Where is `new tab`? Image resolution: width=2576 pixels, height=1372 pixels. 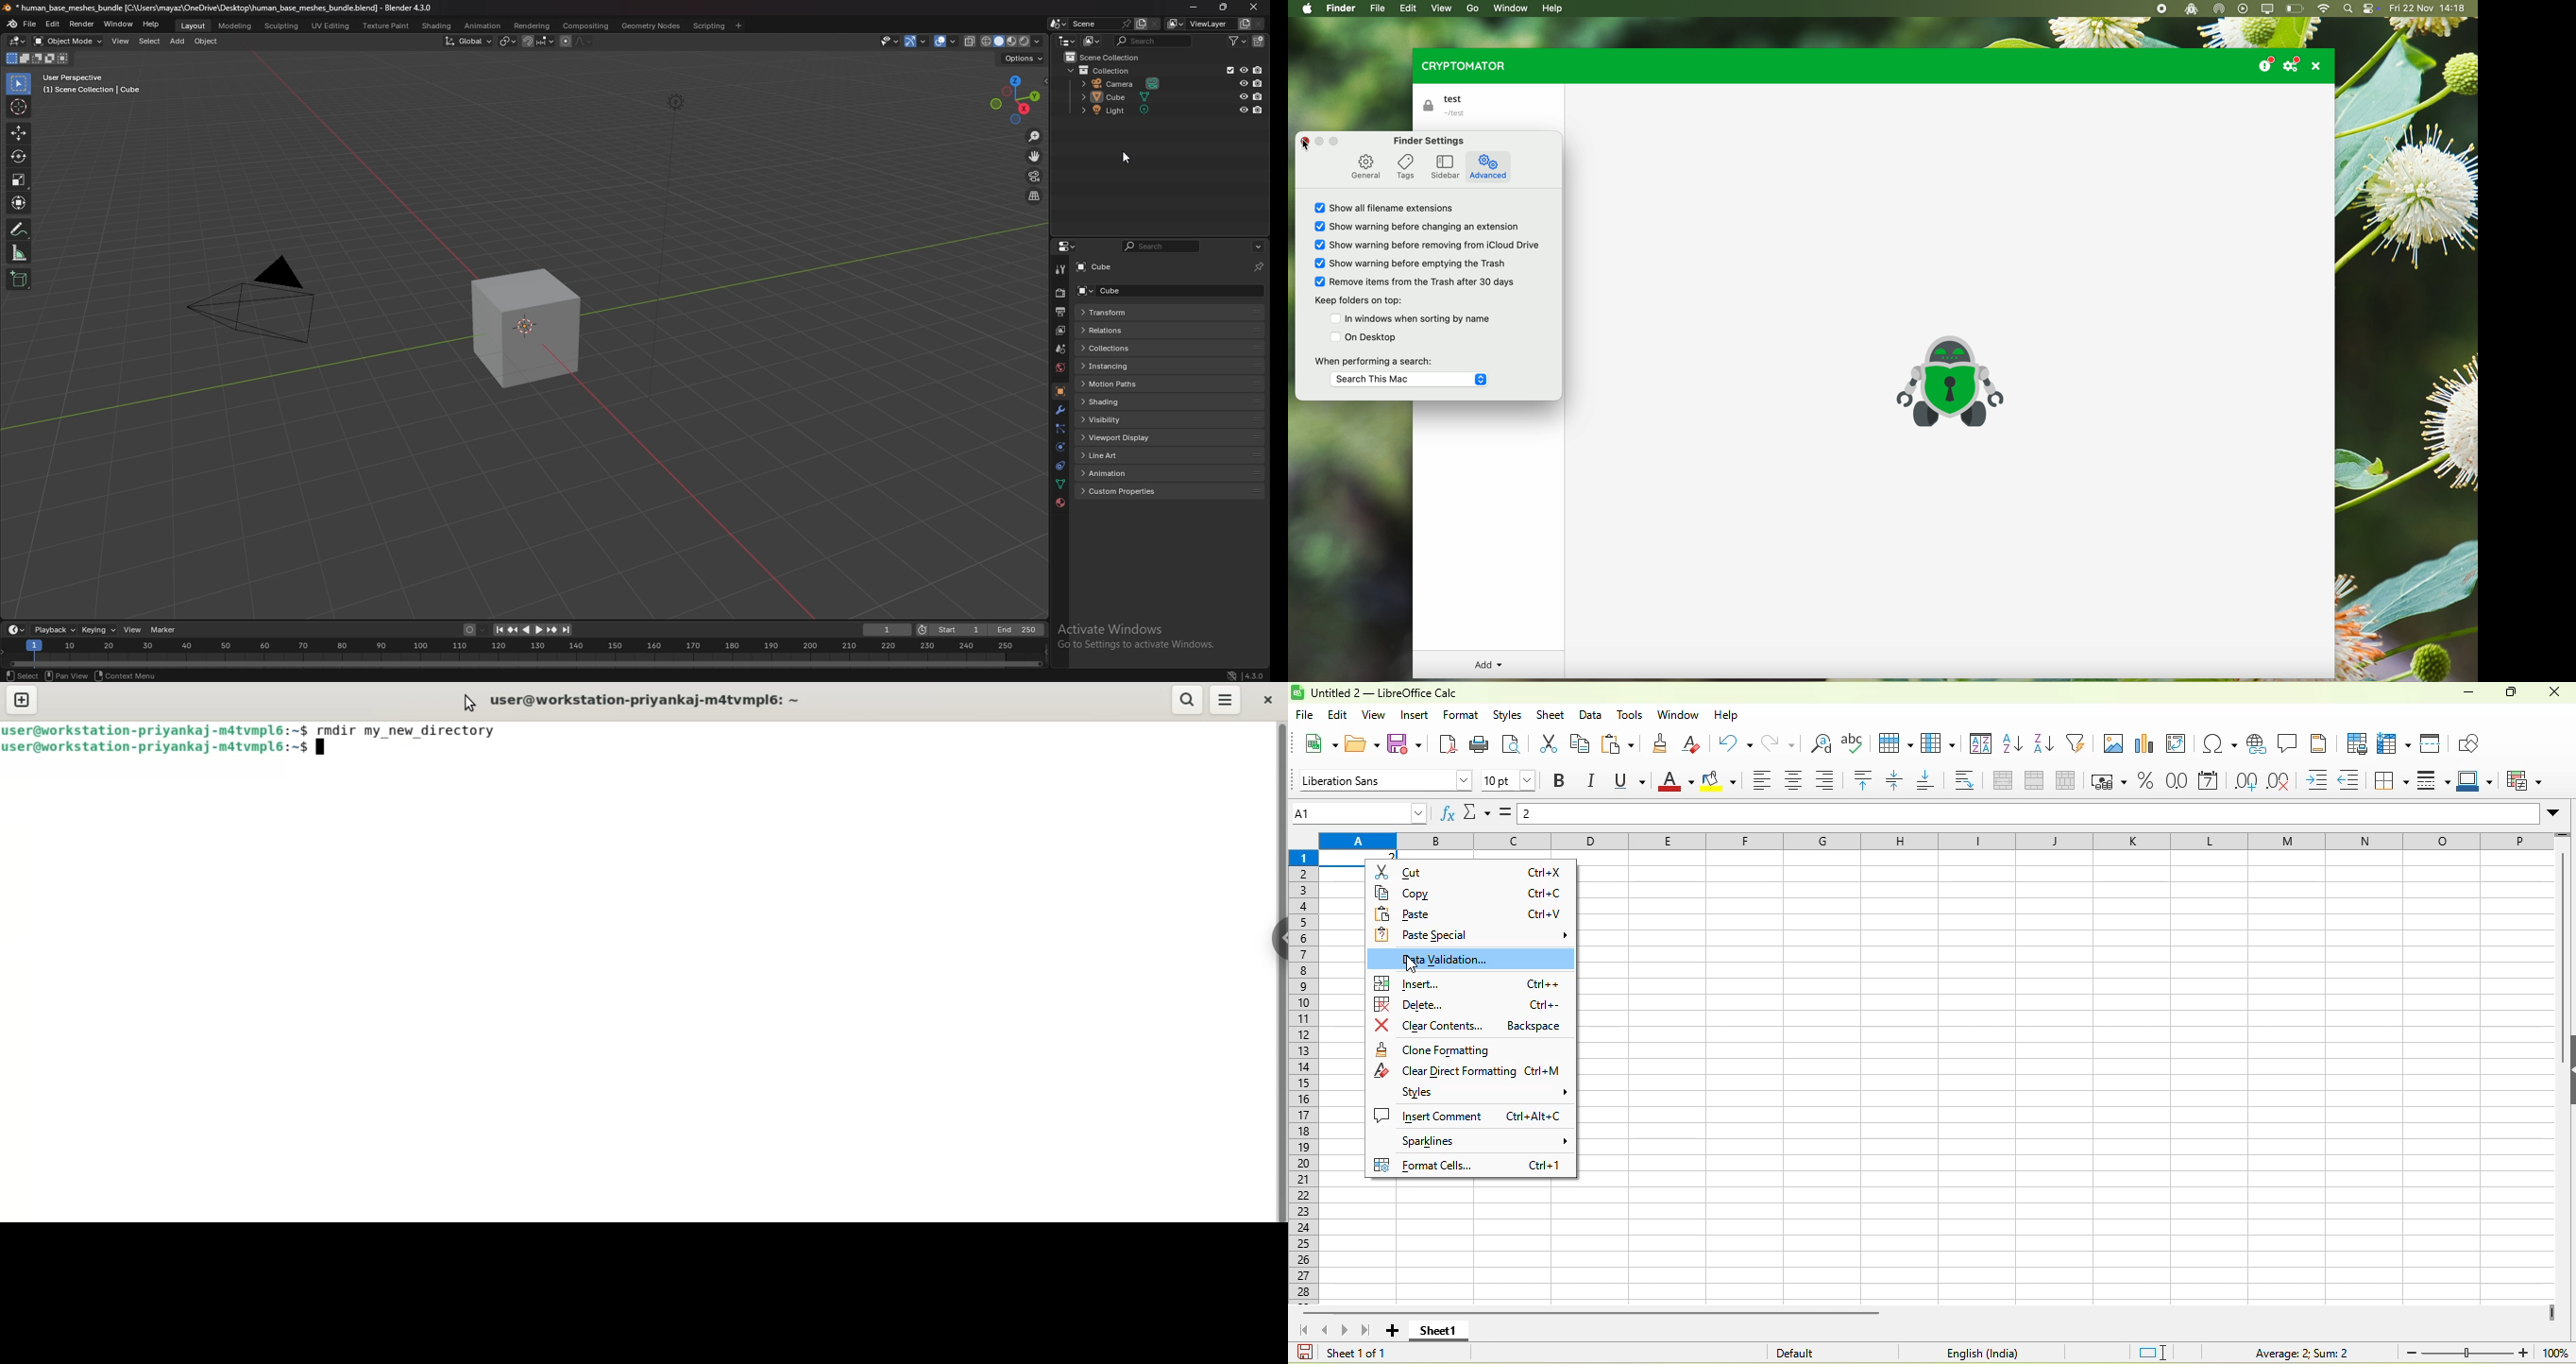 new tab is located at coordinates (24, 699).